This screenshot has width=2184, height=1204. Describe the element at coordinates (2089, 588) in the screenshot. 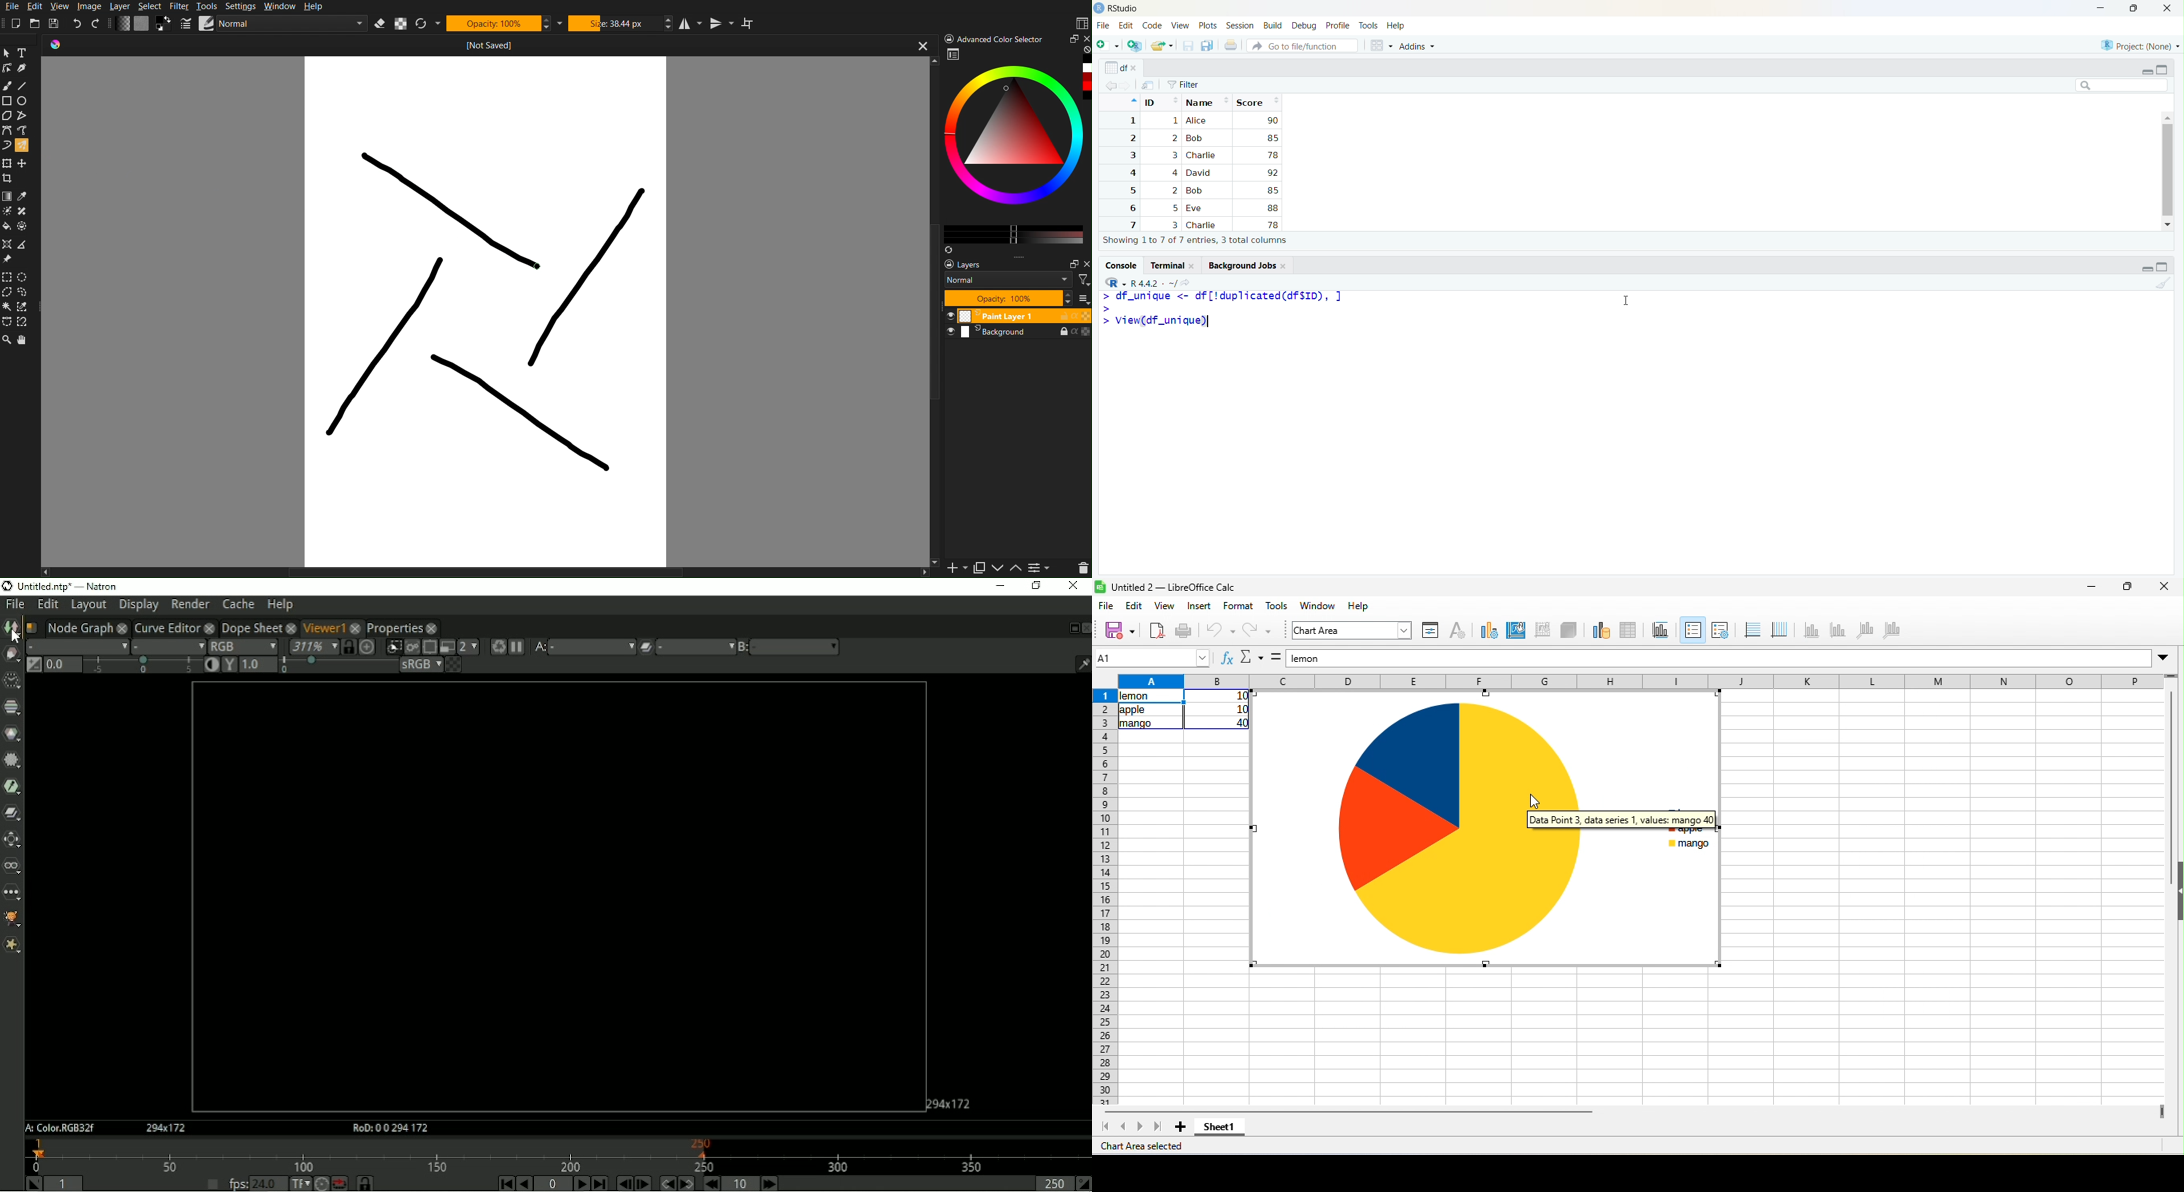

I see `minimize` at that location.